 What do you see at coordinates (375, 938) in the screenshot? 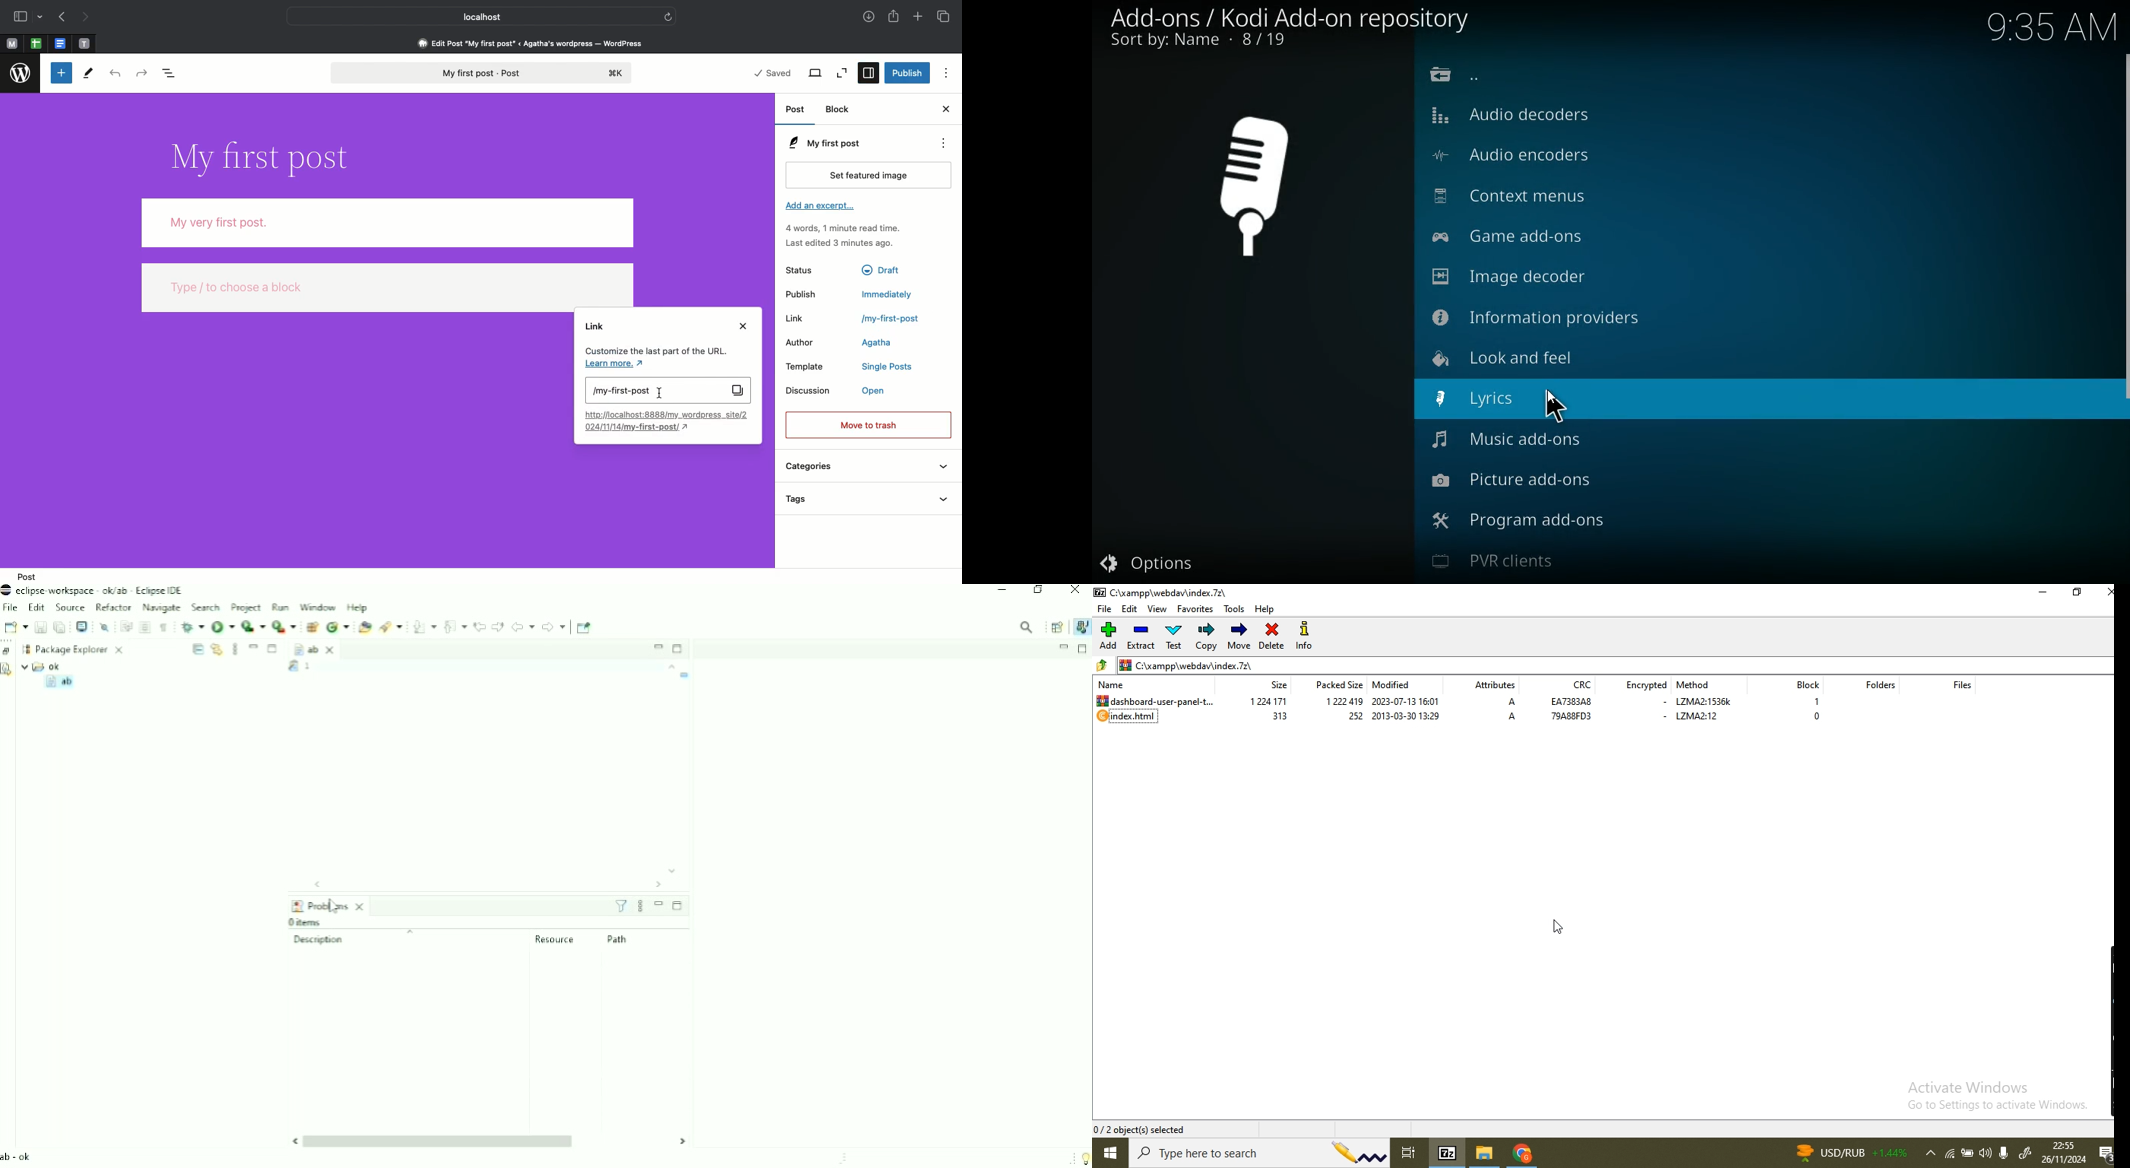
I see `Description` at bounding box center [375, 938].